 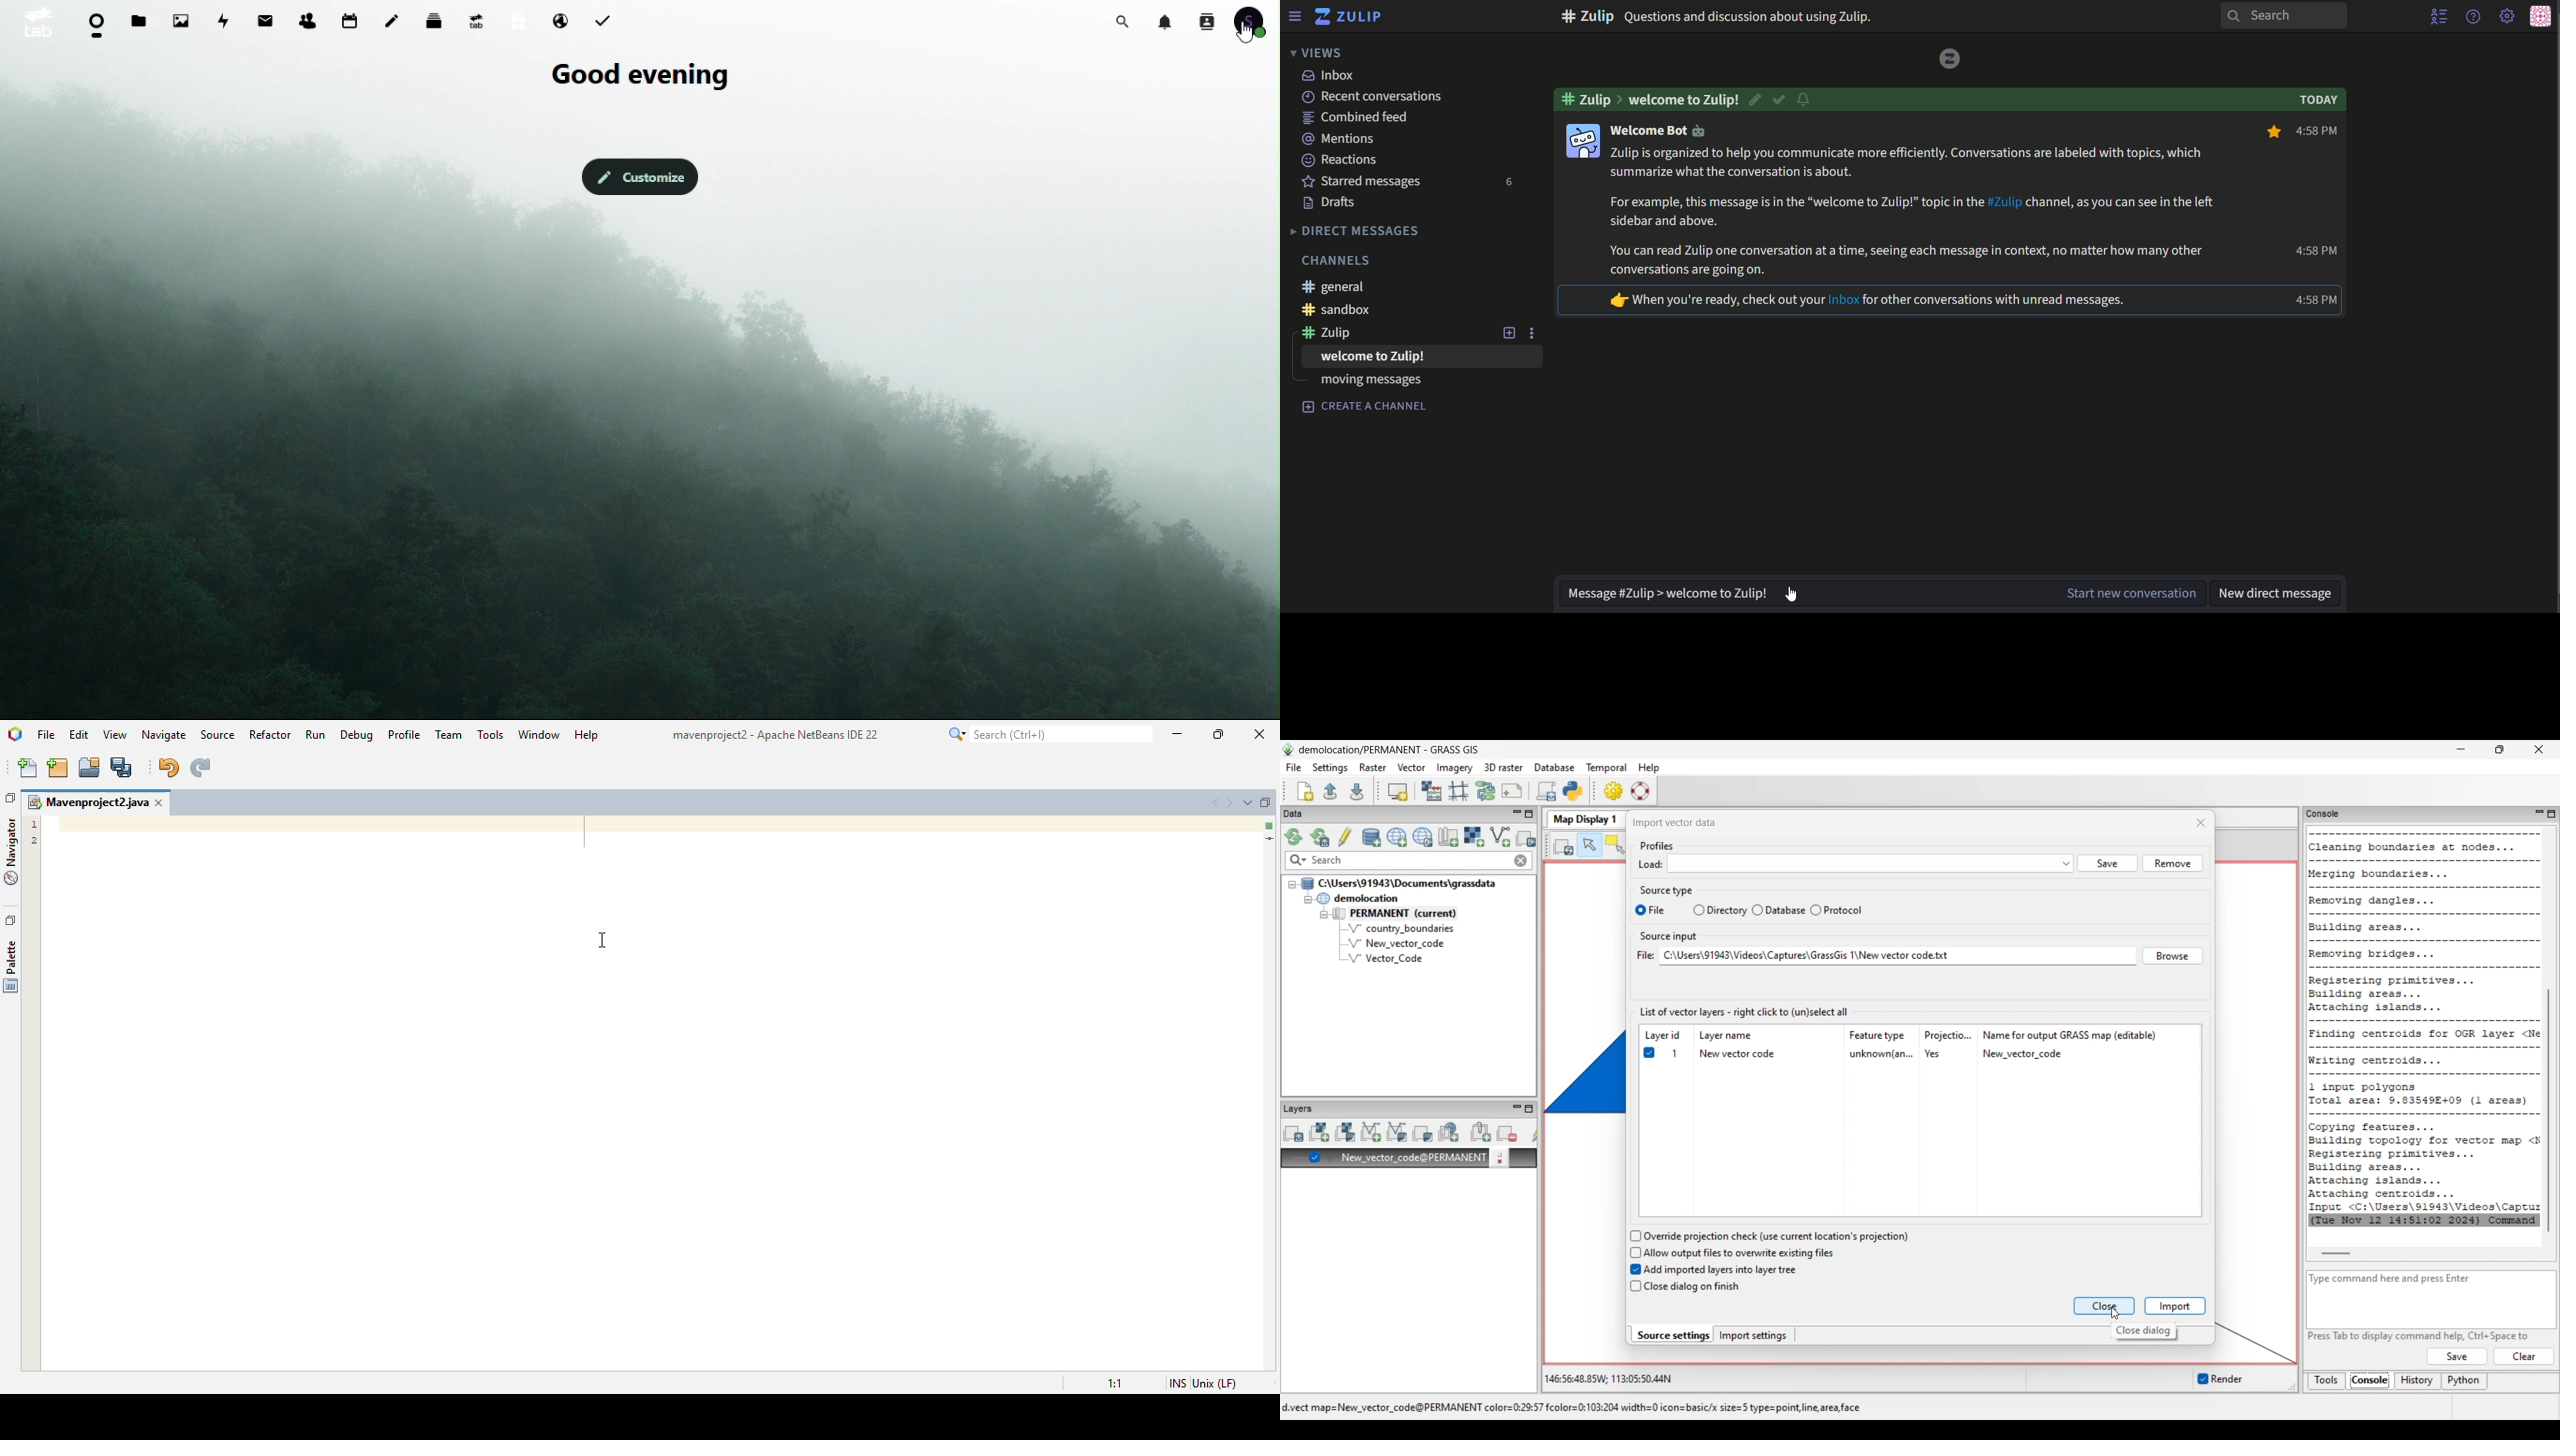 What do you see at coordinates (1684, 98) in the screenshot?
I see `text` at bounding box center [1684, 98].